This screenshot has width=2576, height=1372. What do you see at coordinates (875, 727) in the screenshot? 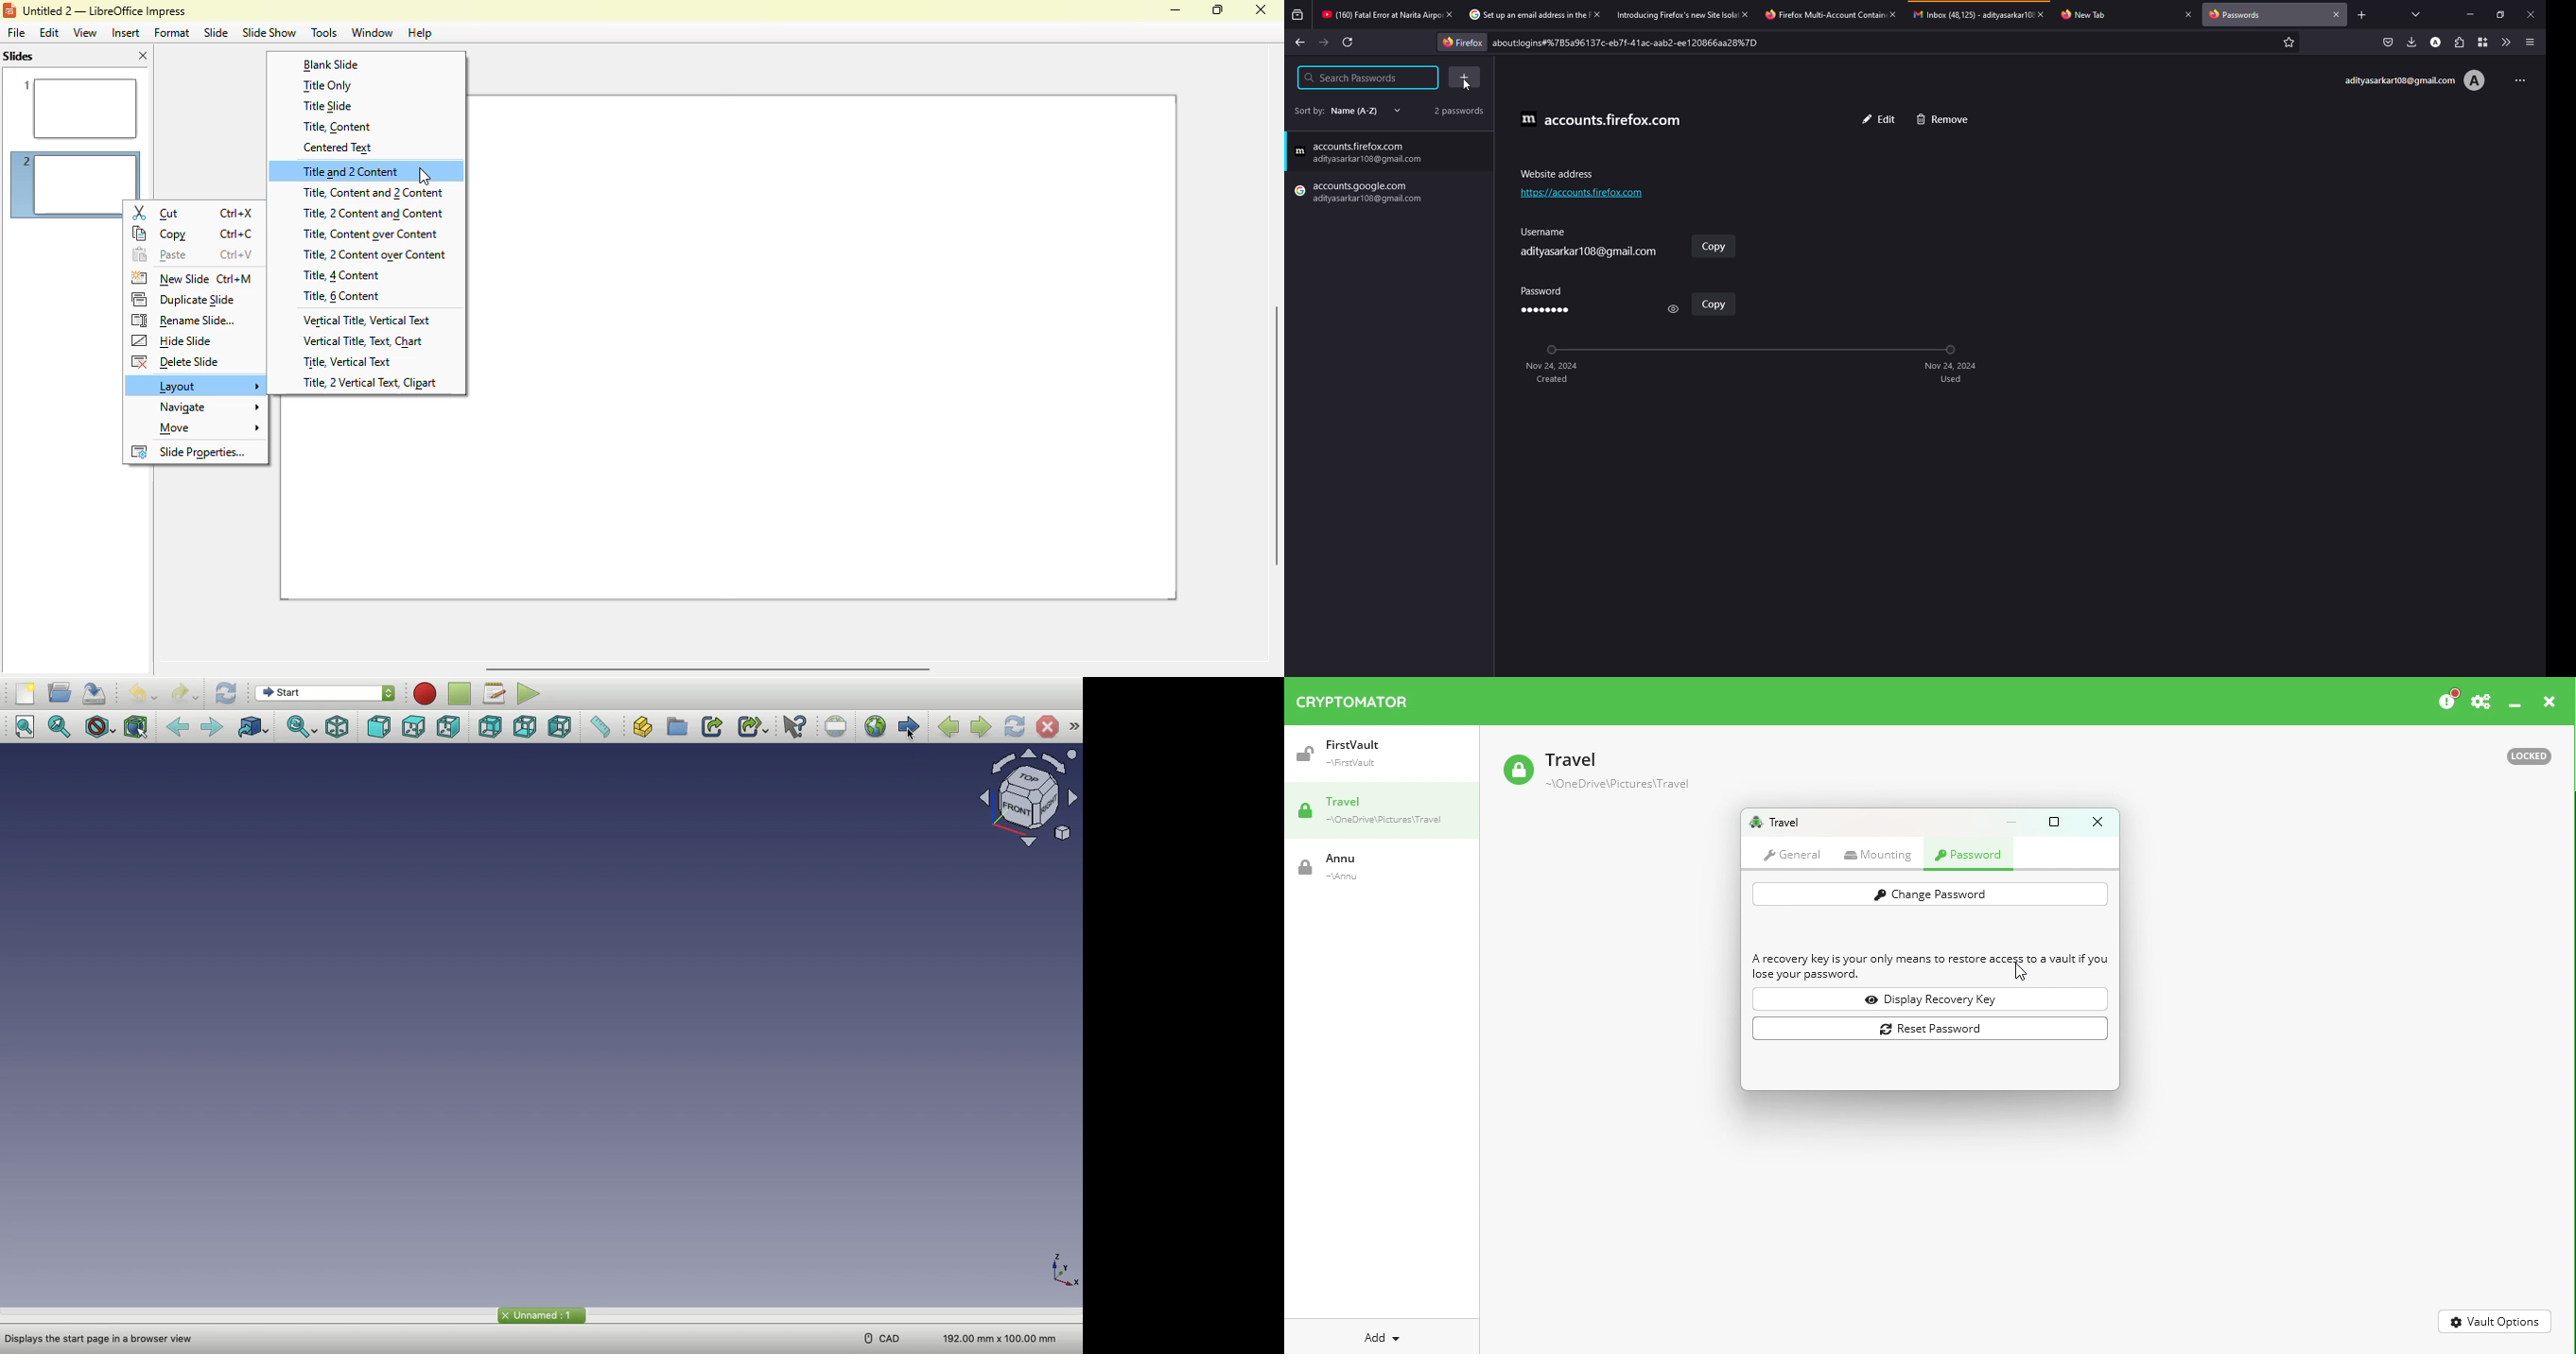
I see `Open website` at bounding box center [875, 727].